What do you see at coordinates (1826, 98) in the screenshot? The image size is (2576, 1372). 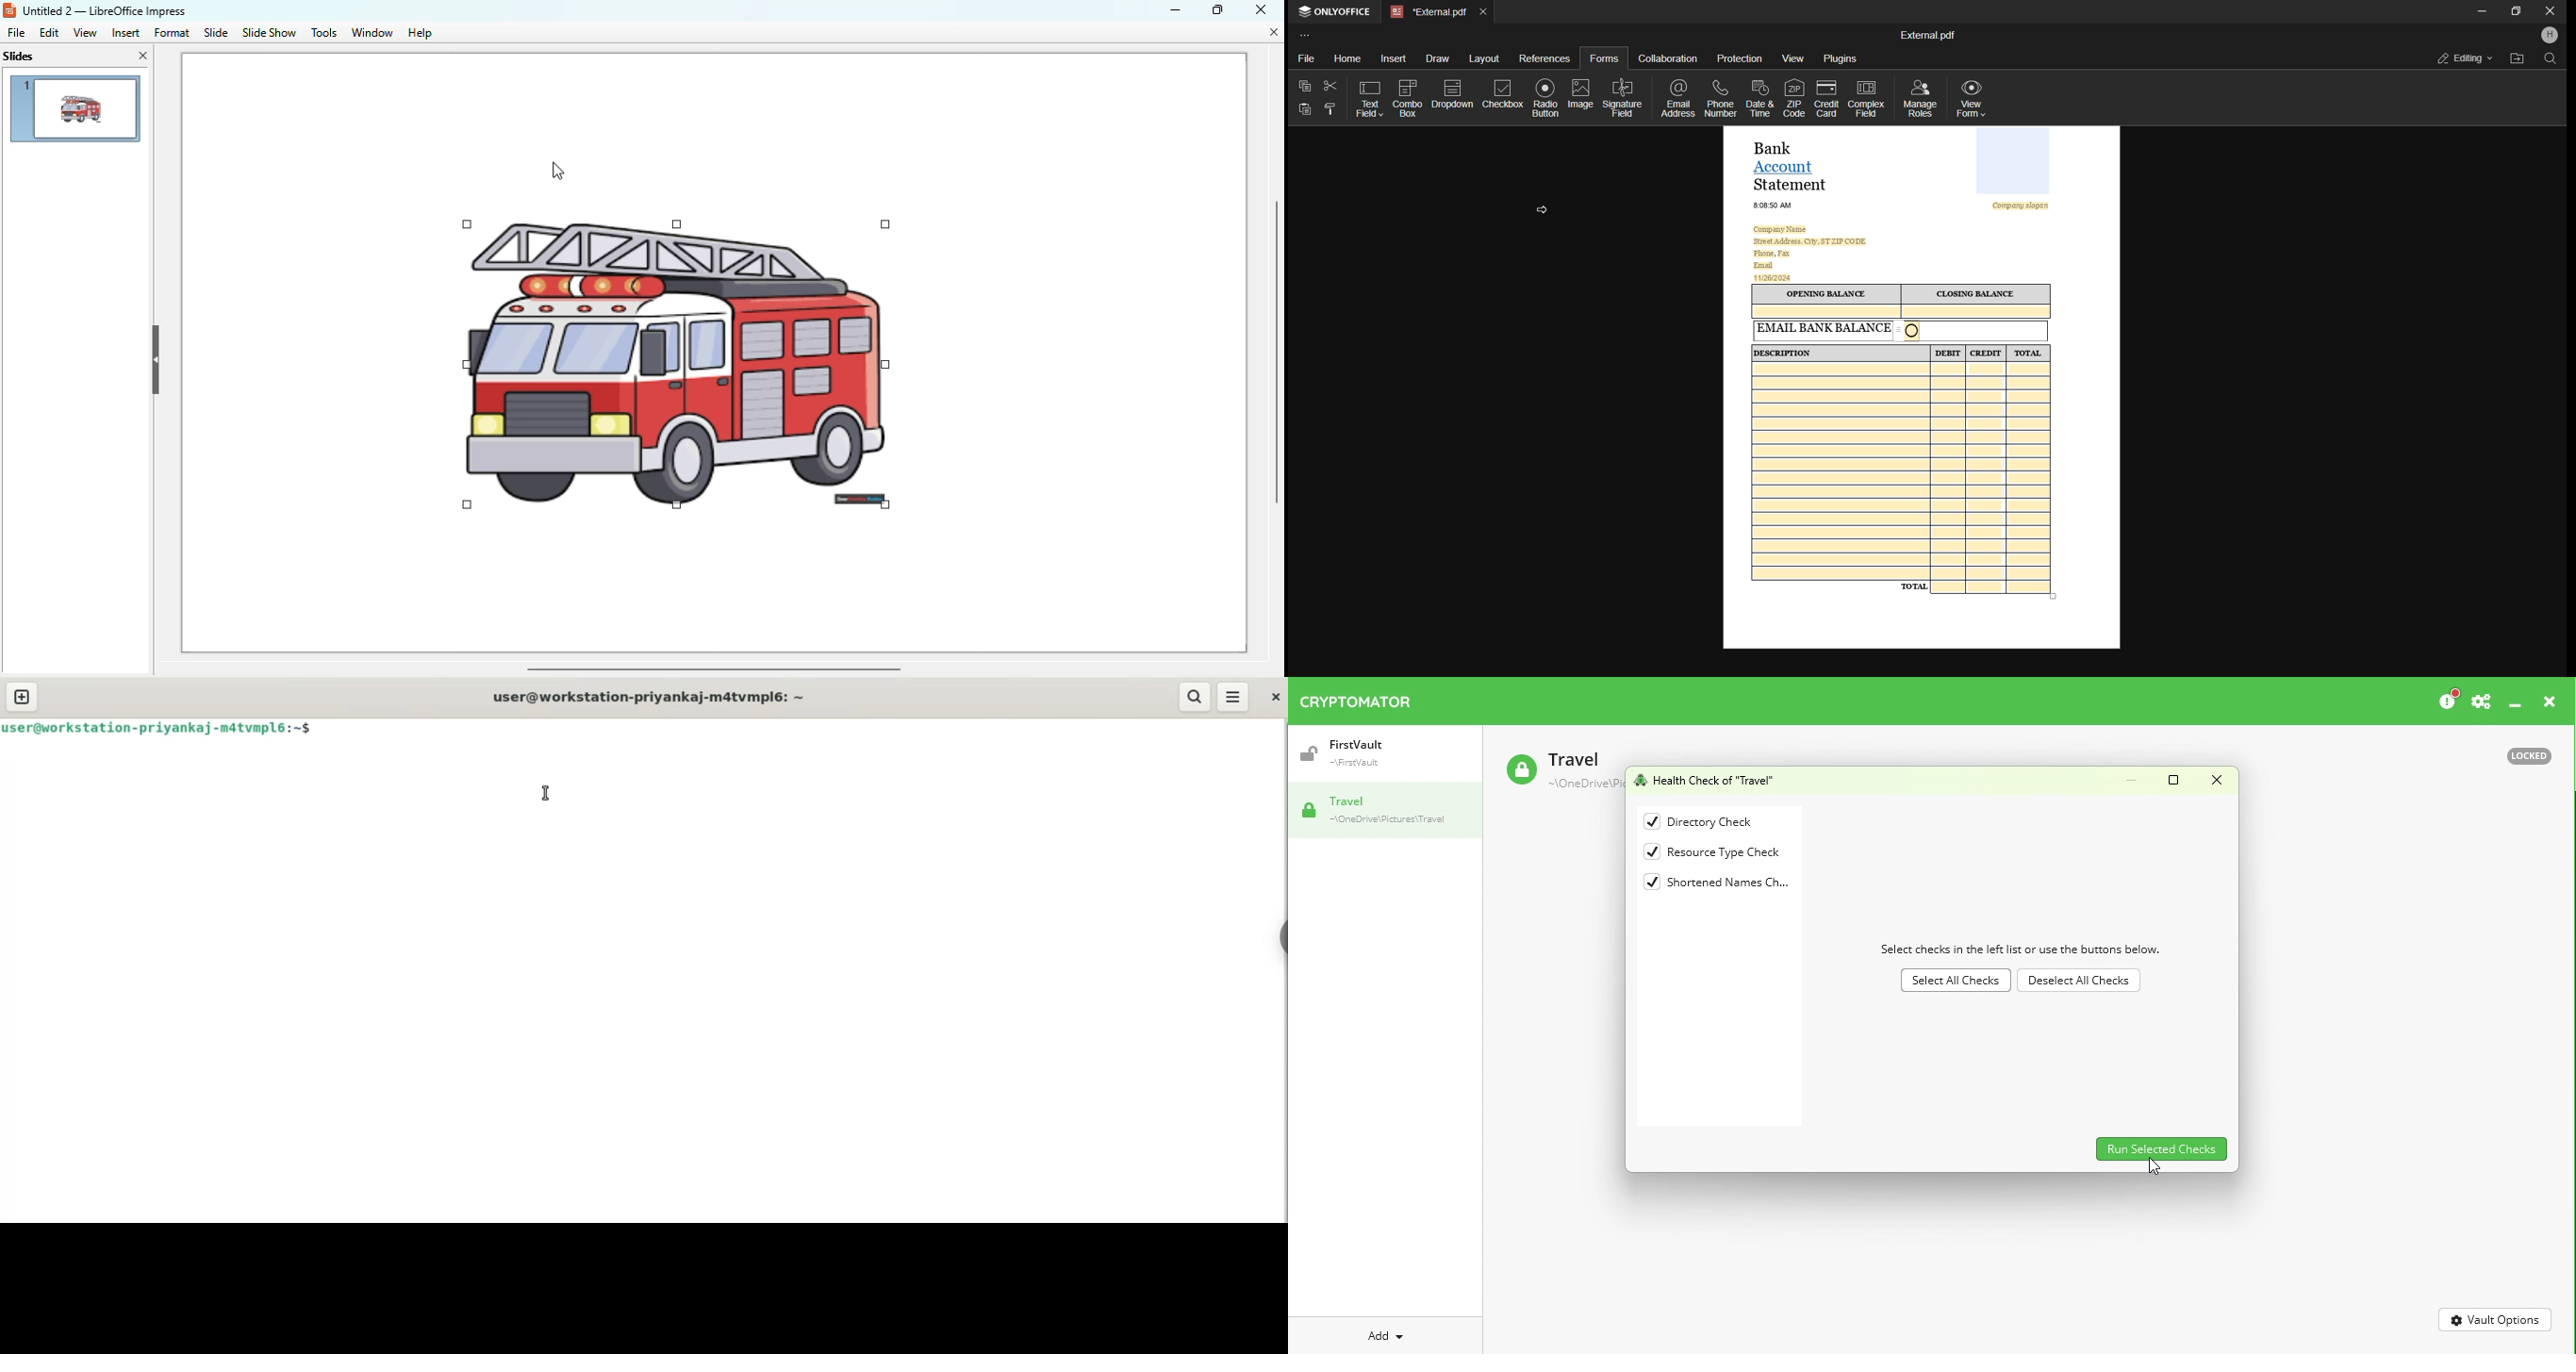 I see `credit card` at bounding box center [1826, 98].